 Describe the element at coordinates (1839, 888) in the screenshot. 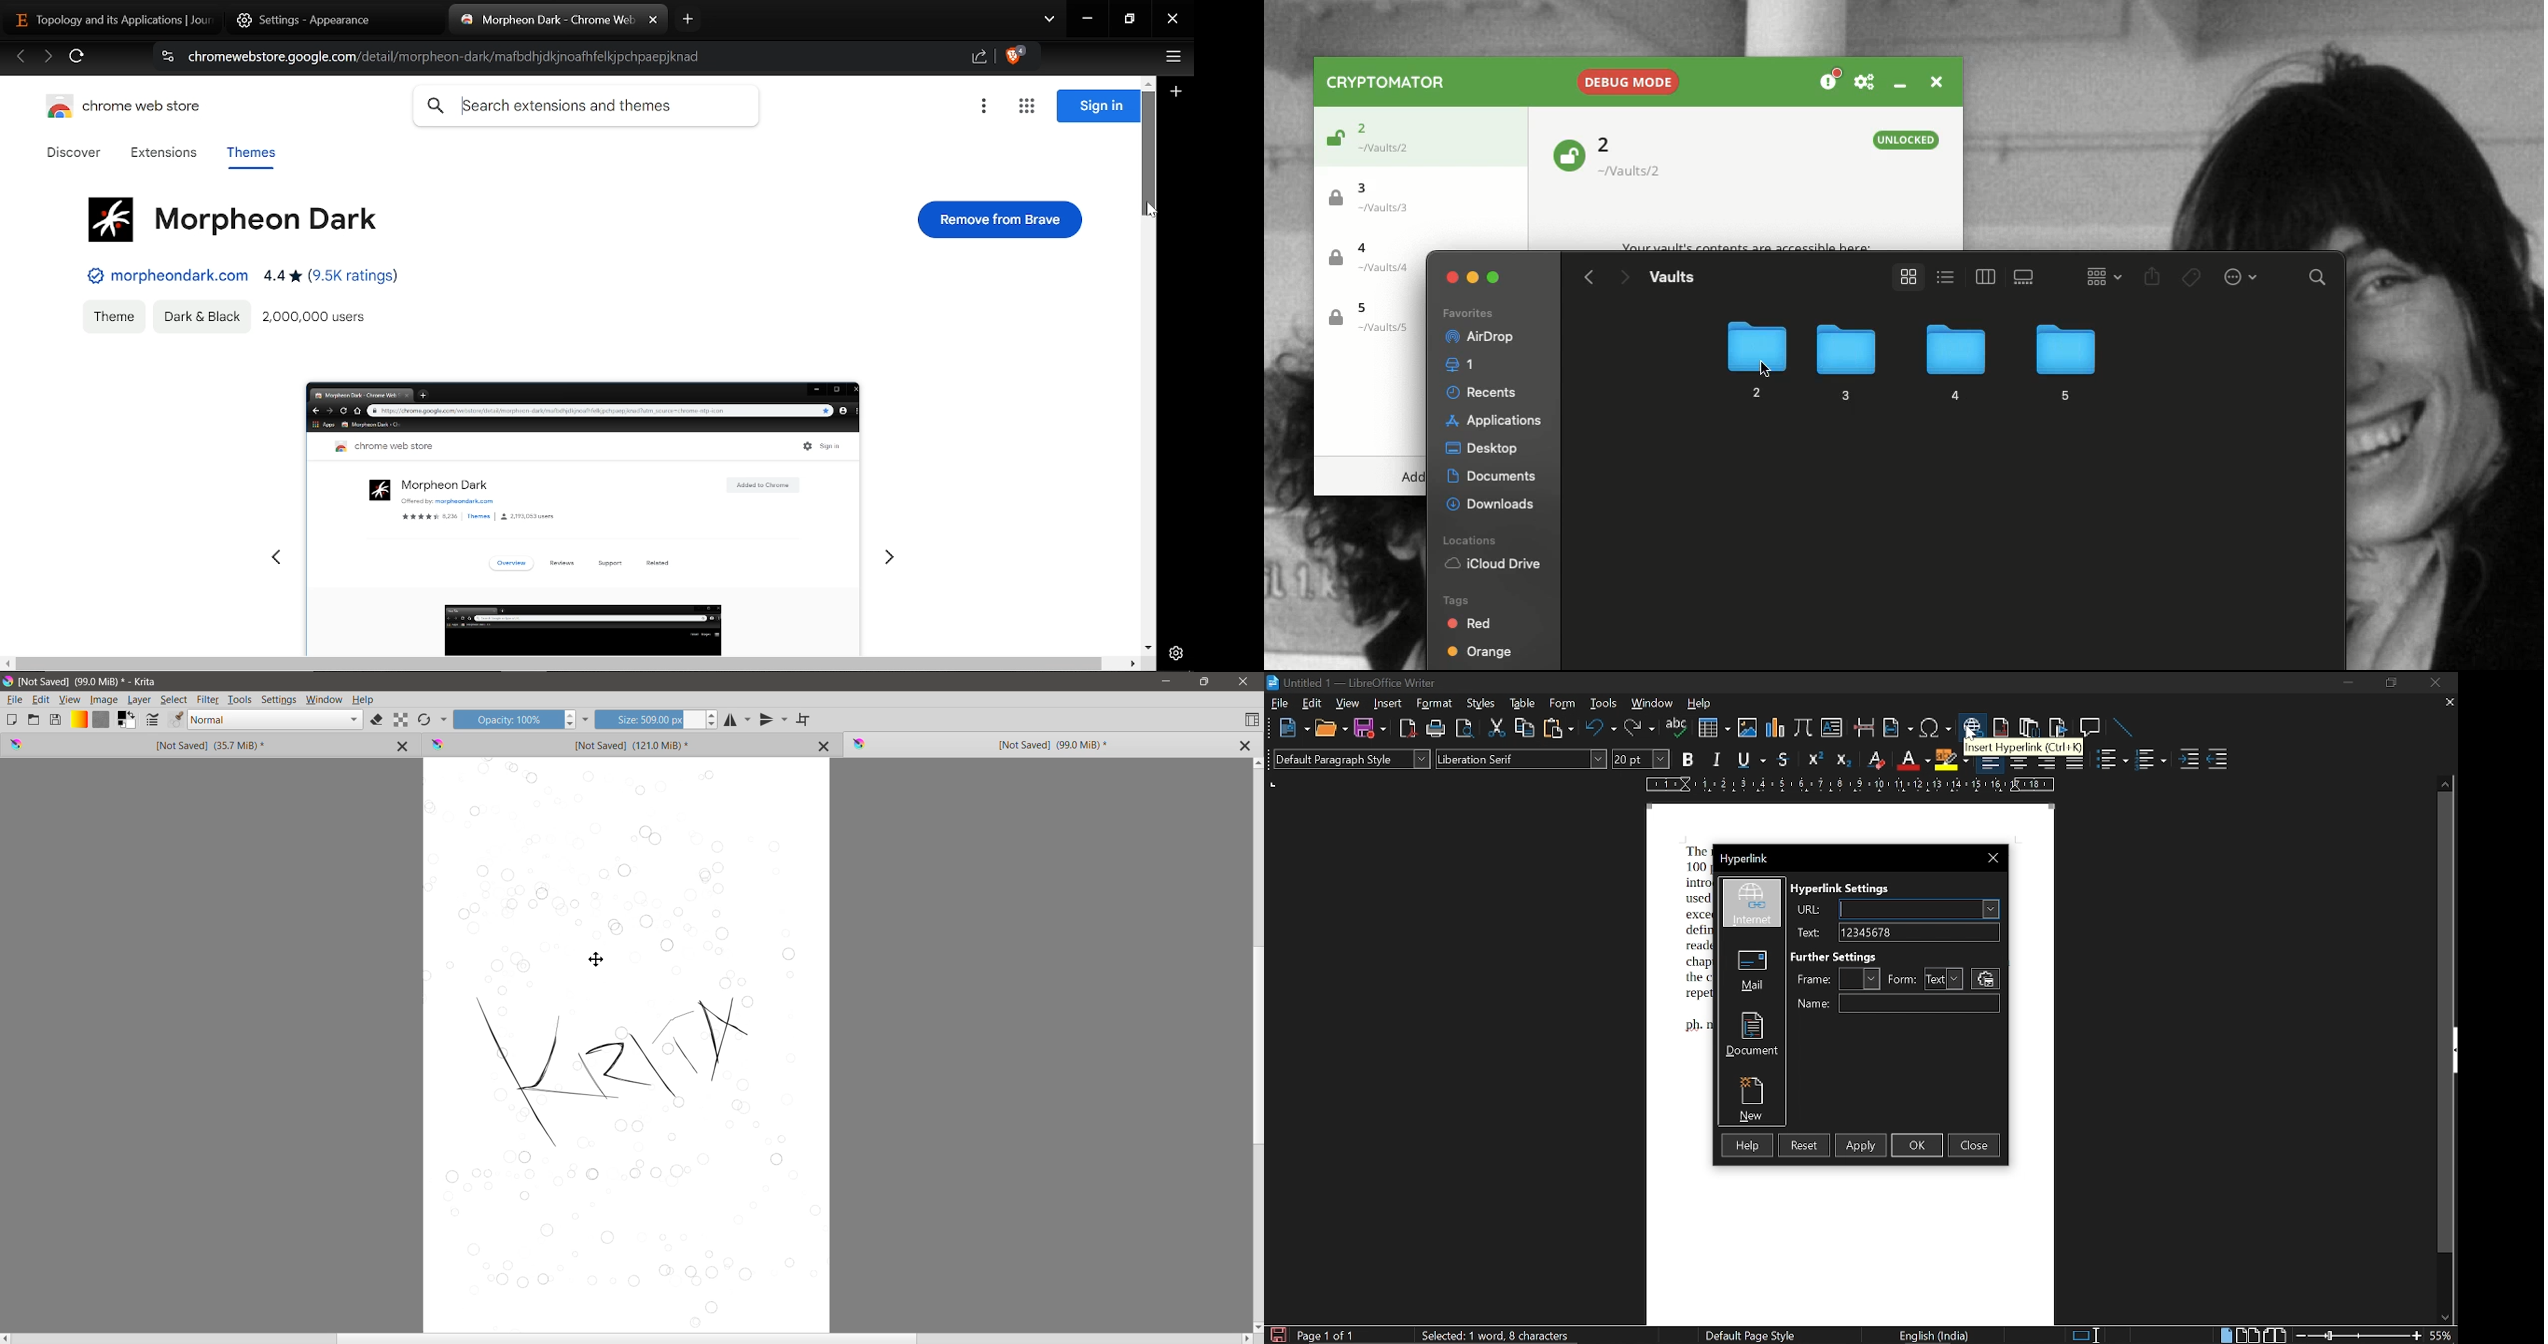

I see `hyperlink settings` at that location.